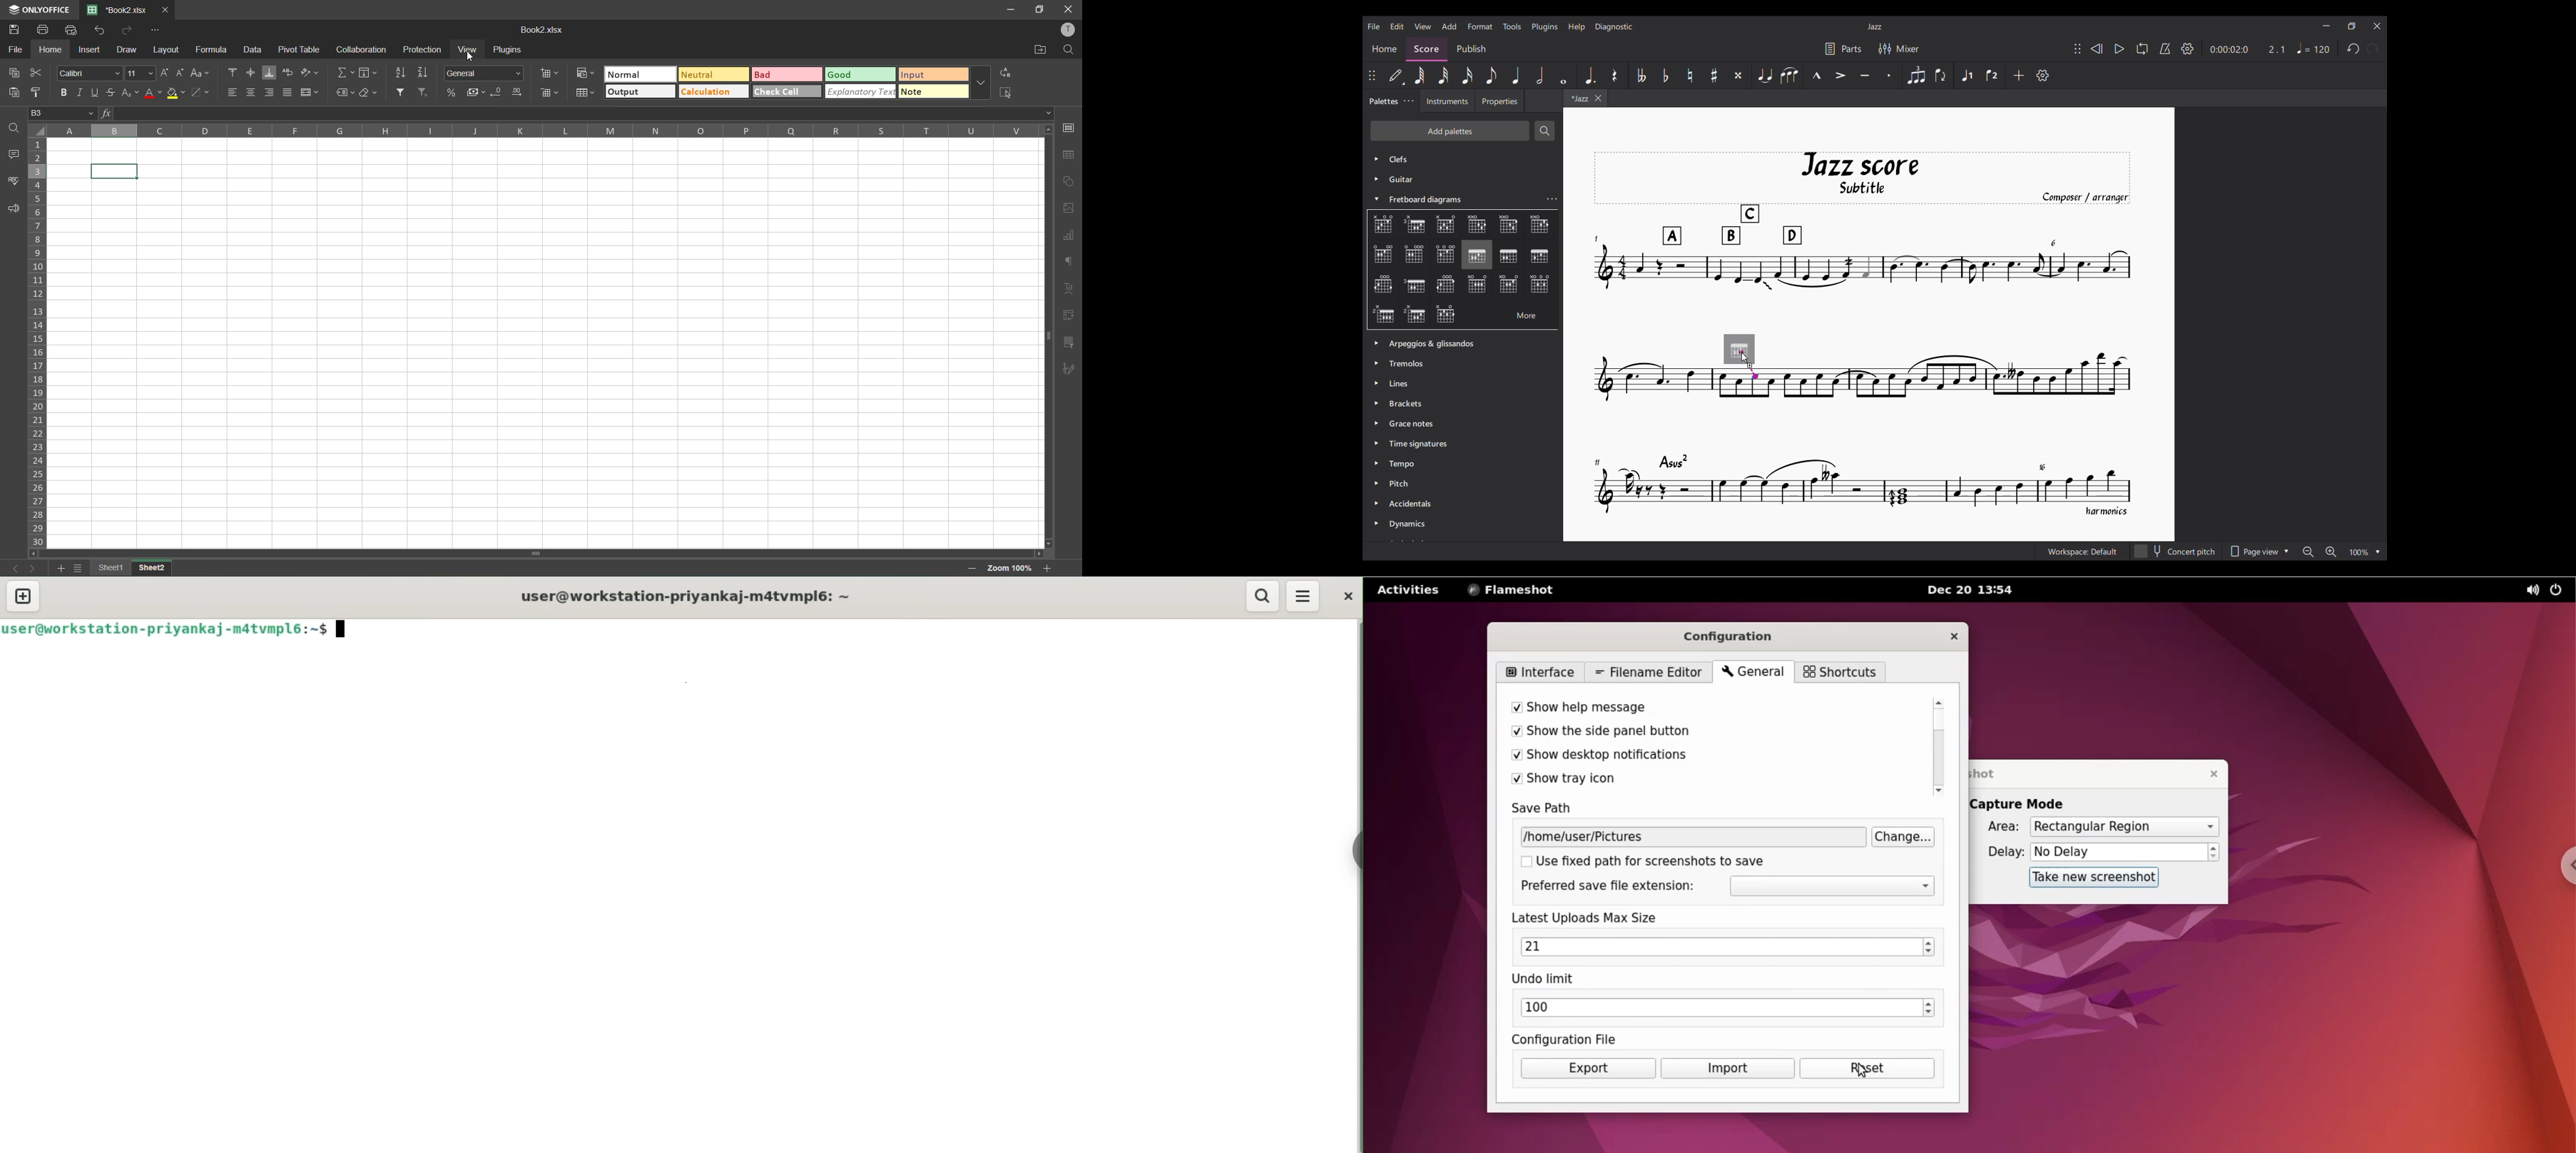 This screenshot has height=1176, width=2576. Describe the element at coordinates (1004, 89) in the screenshot. I see `select all` at that location.